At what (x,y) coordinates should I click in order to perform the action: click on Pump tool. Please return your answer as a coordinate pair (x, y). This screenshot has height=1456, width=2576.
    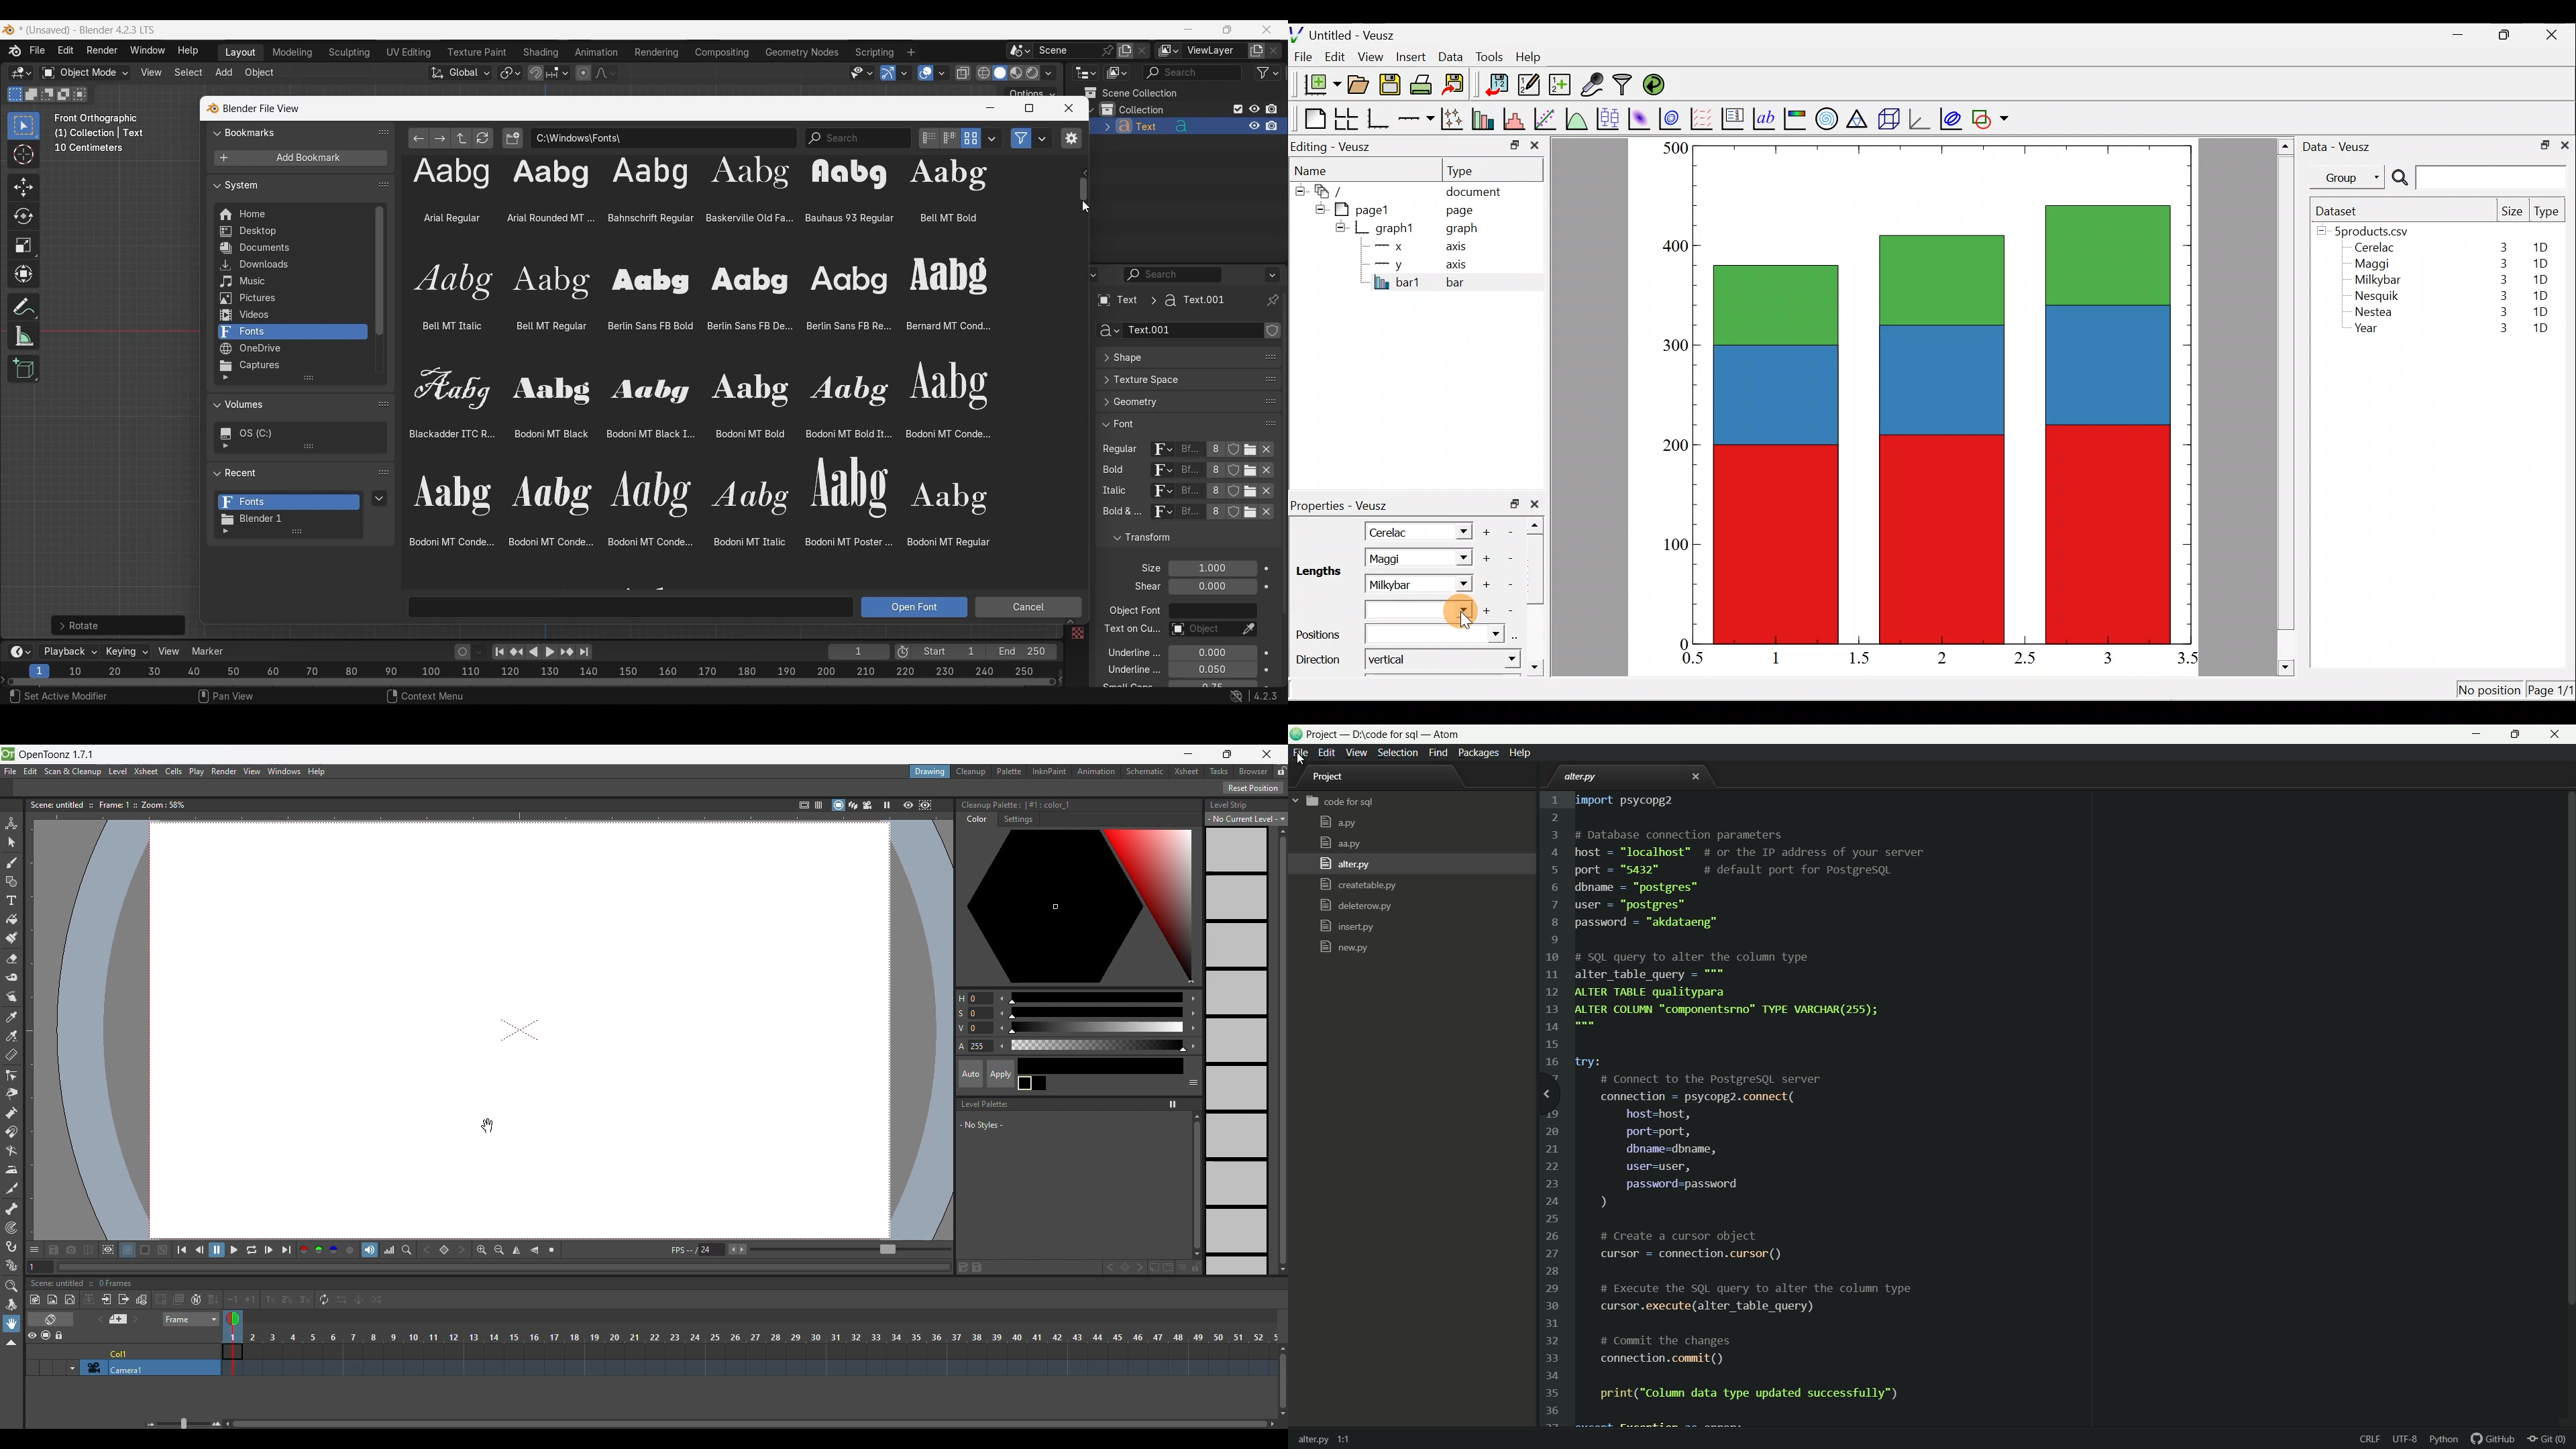
    Looking at the image, I should click on (11, 1113).